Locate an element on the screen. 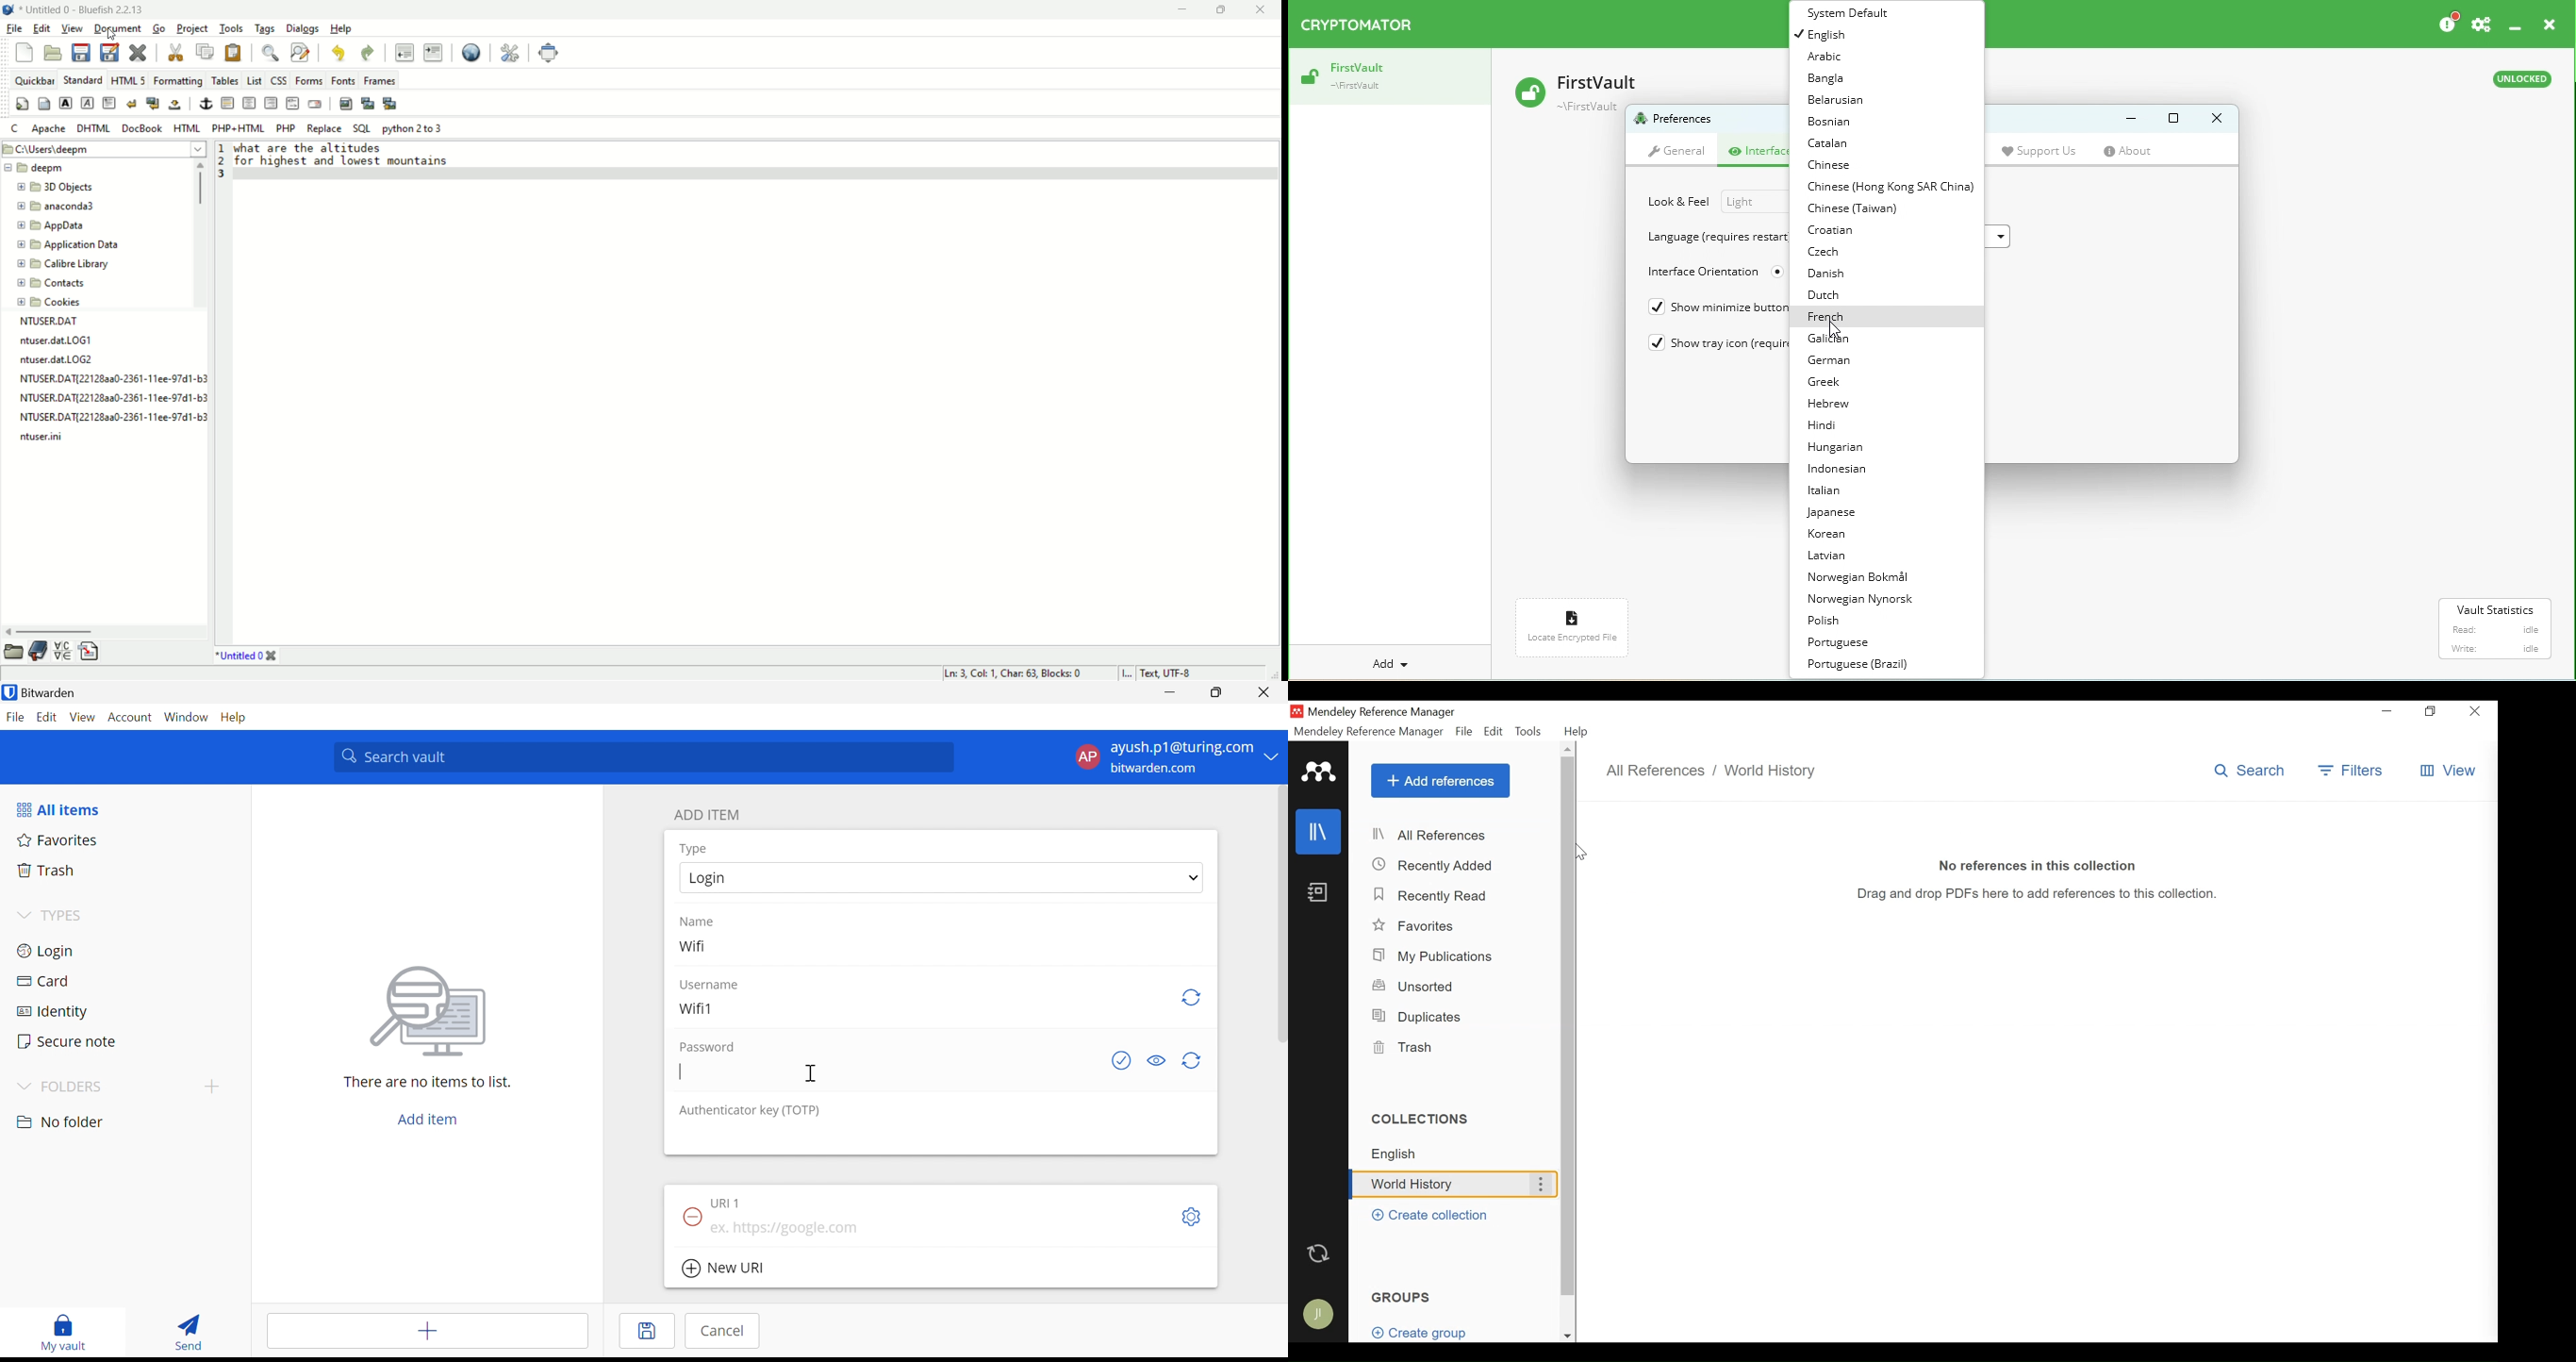 The image size is (2576, 1372). ADD ITEM is located at coordinates (709, 815).